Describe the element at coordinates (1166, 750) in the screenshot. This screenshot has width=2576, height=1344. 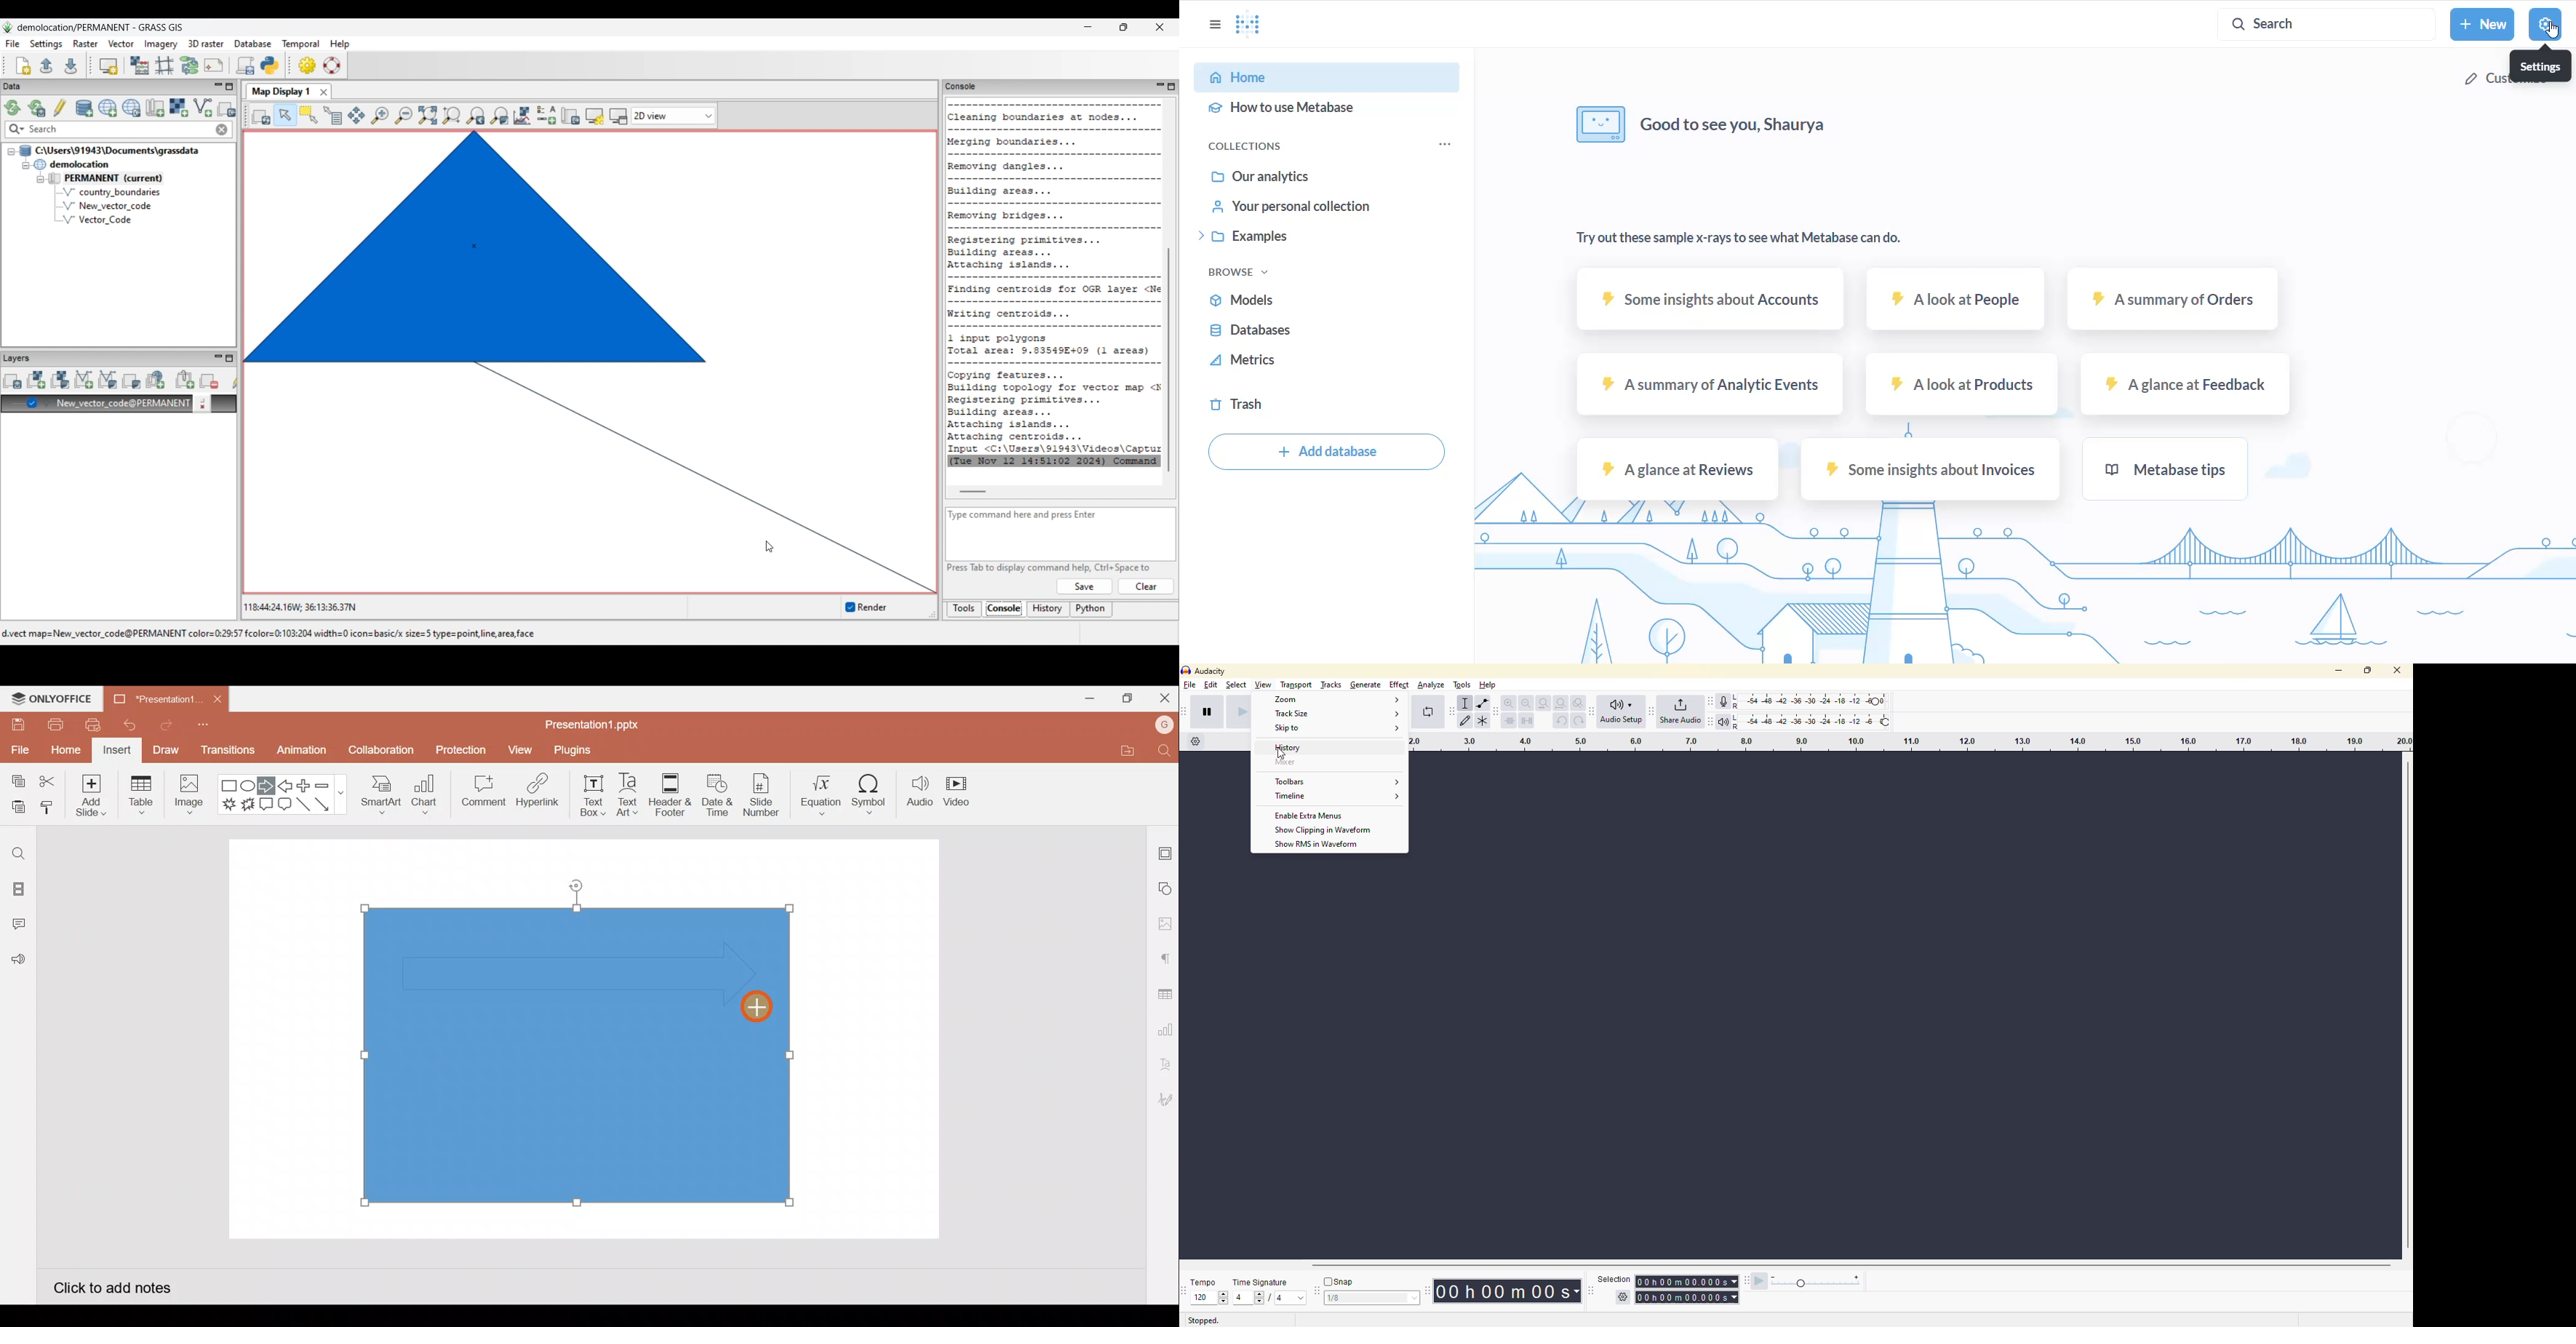
I see `Find` at that location.